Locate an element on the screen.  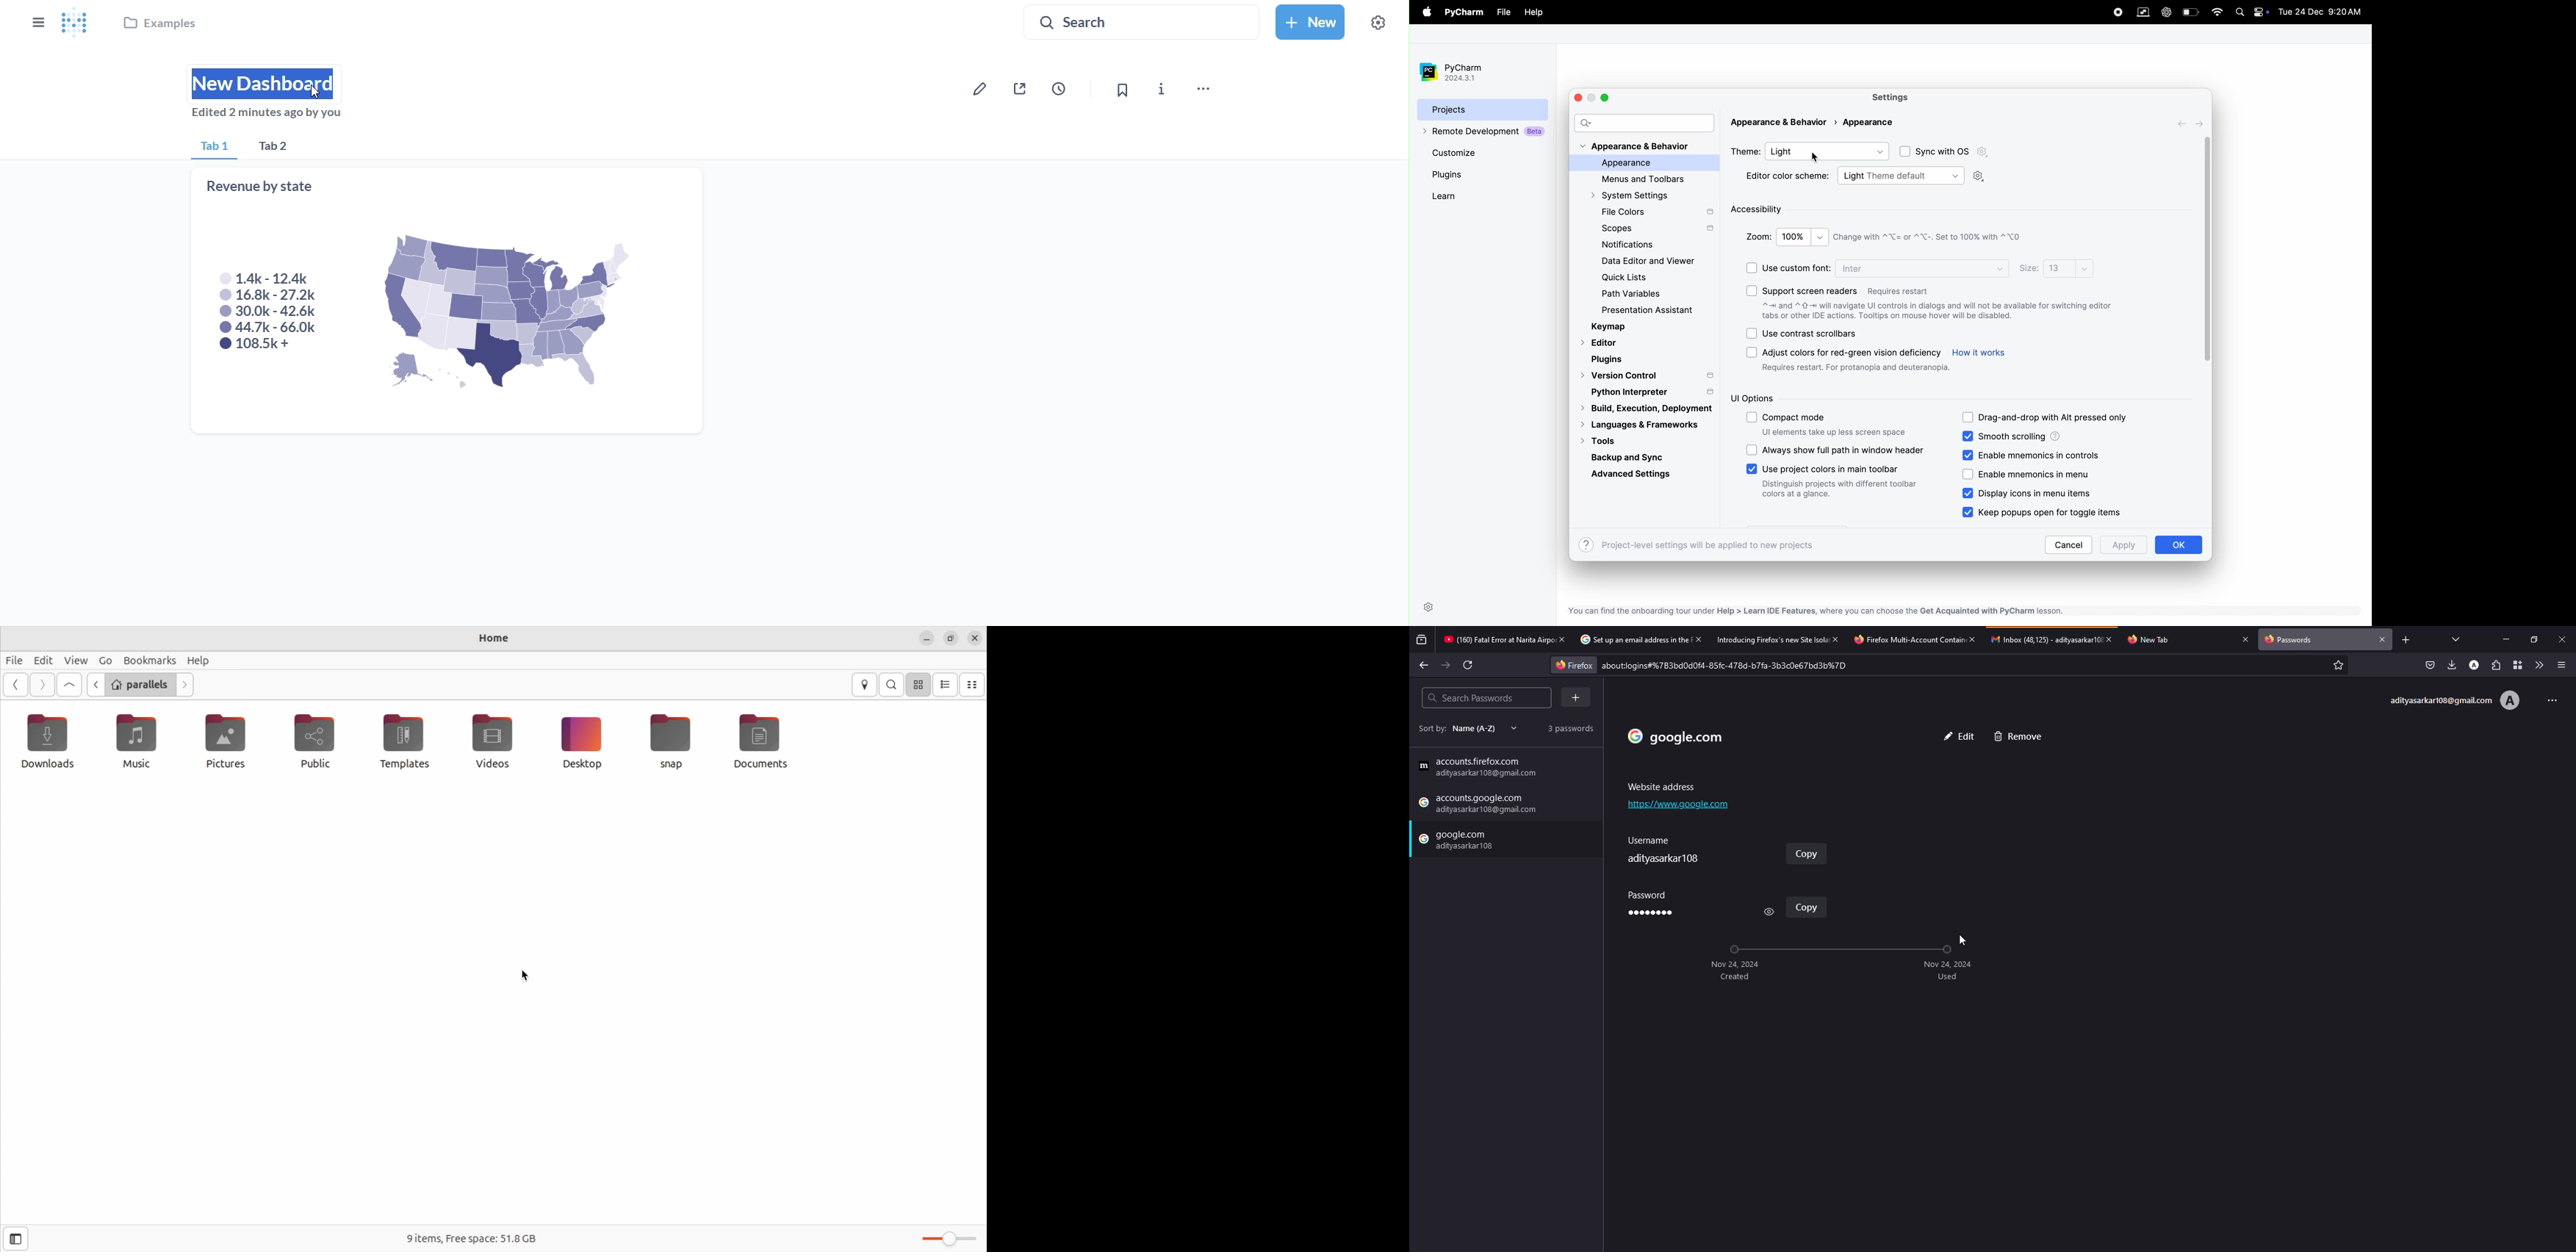
resize is located at coordinates (950, 639).